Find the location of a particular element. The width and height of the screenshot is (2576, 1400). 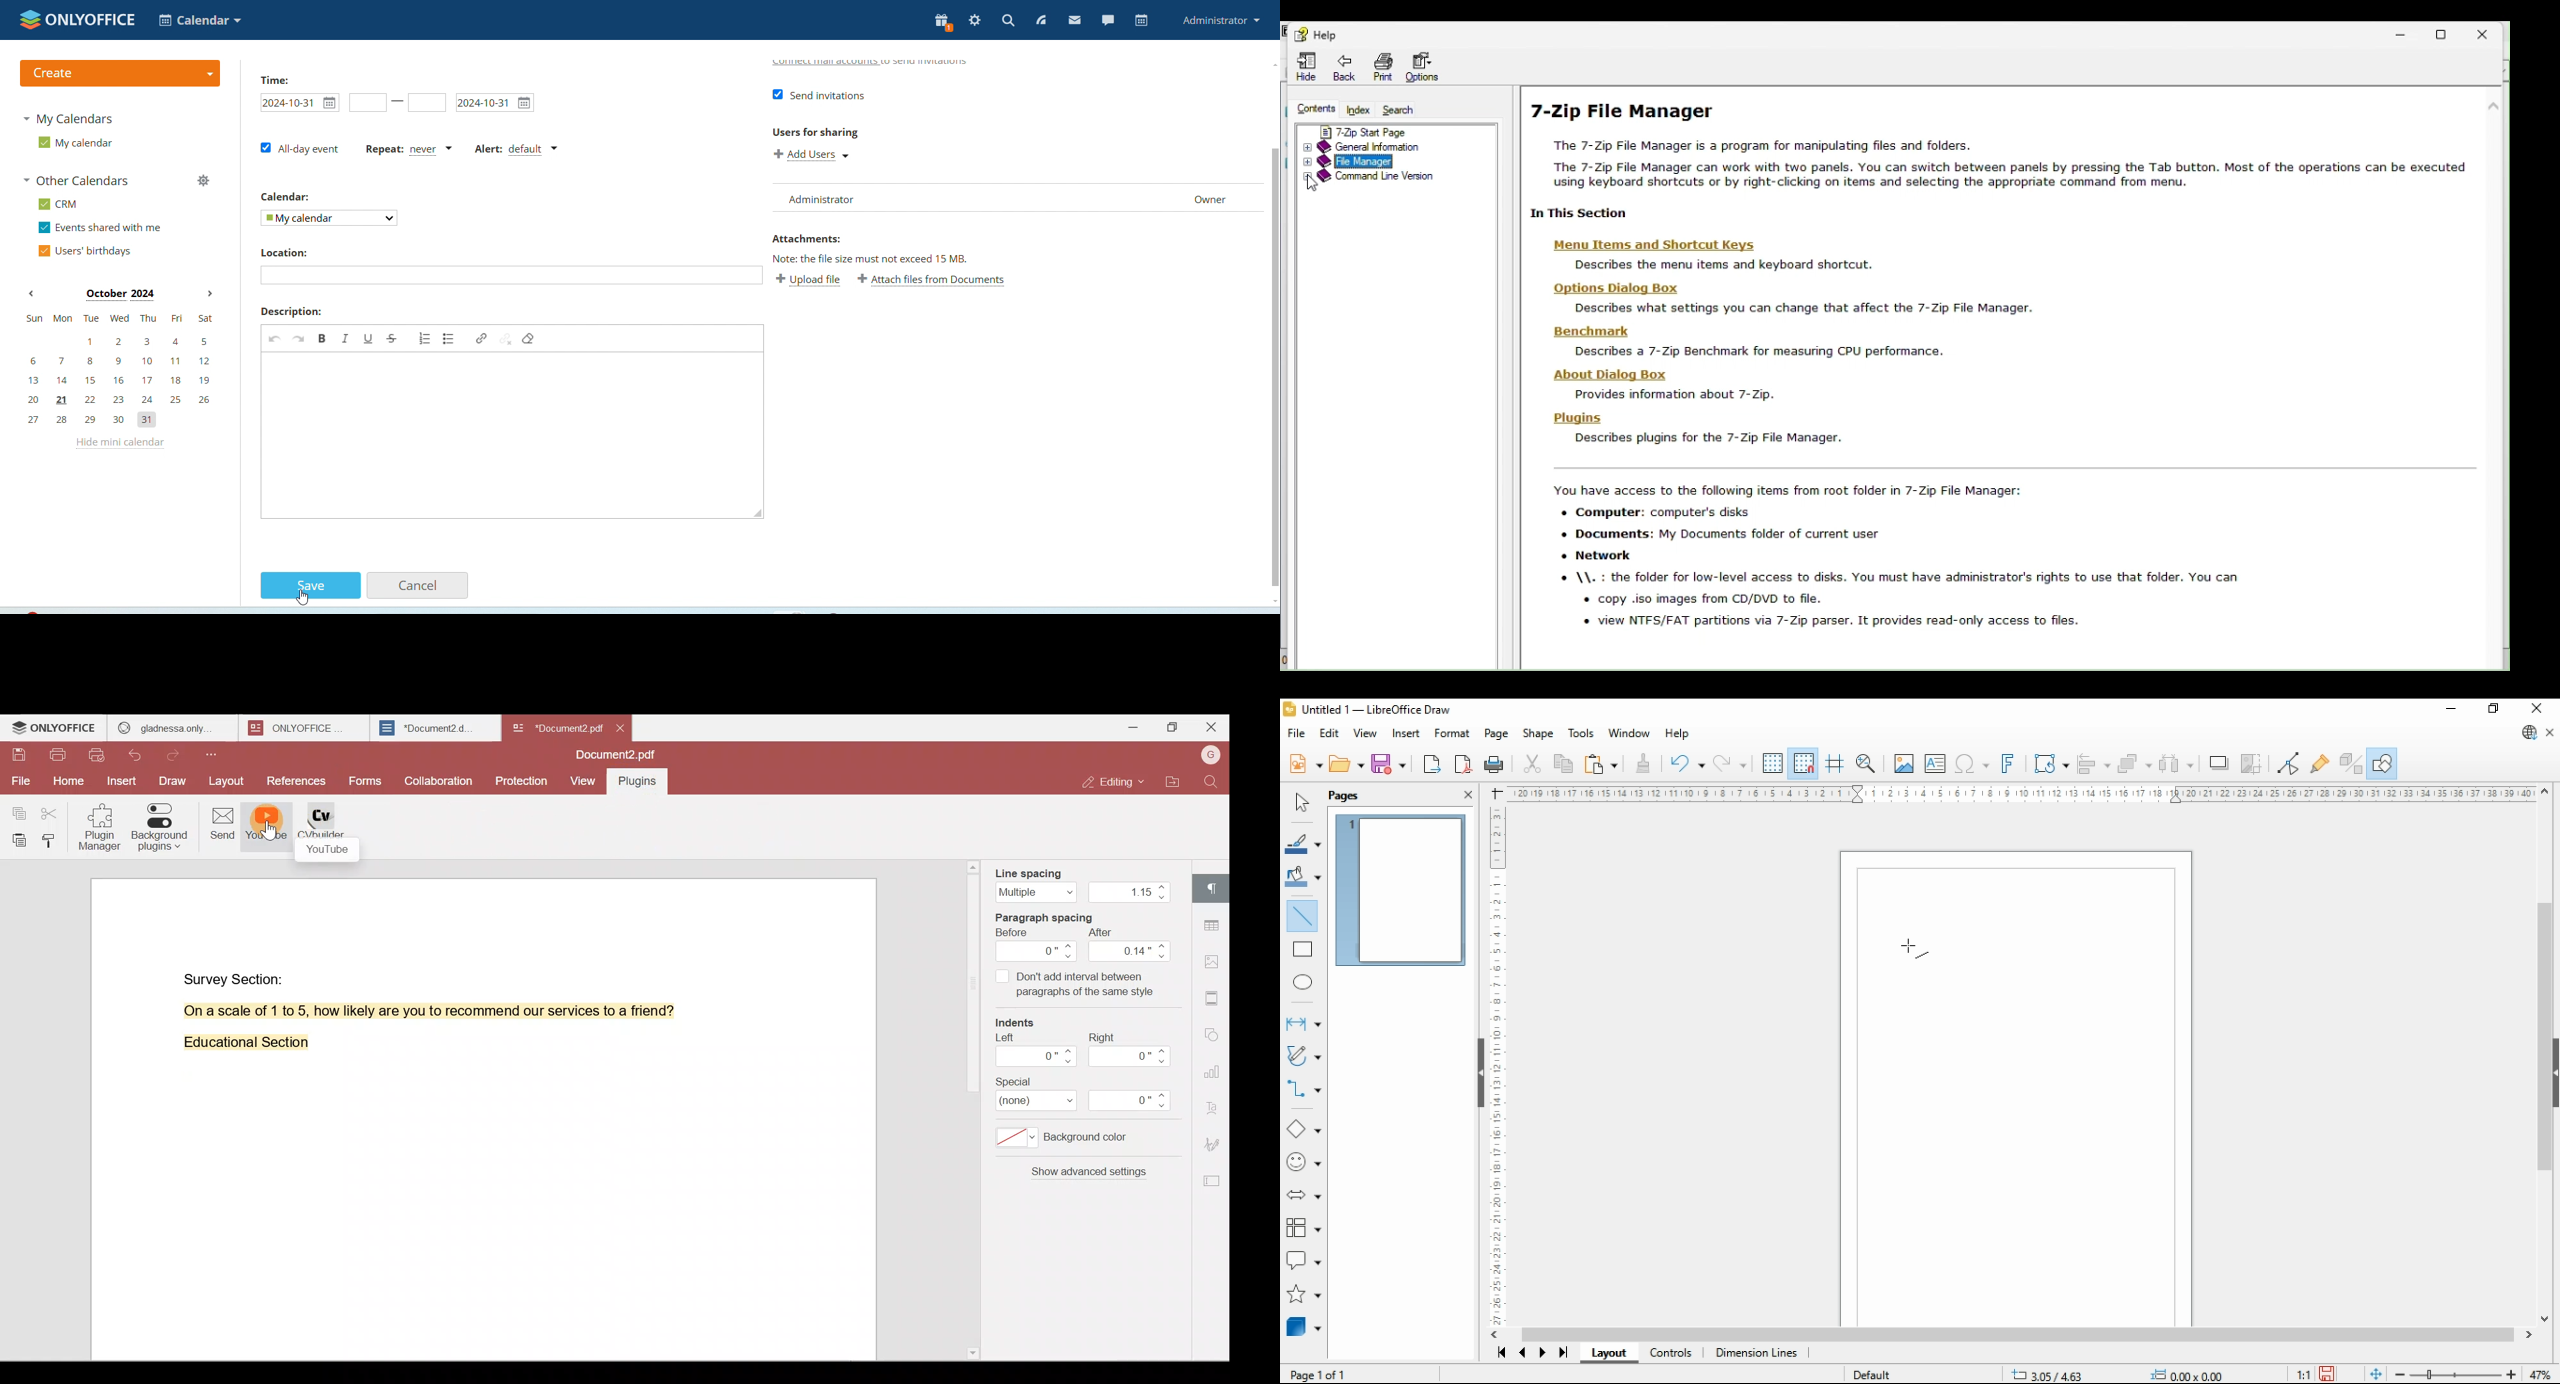

page is located at coordinates (1496, 734).